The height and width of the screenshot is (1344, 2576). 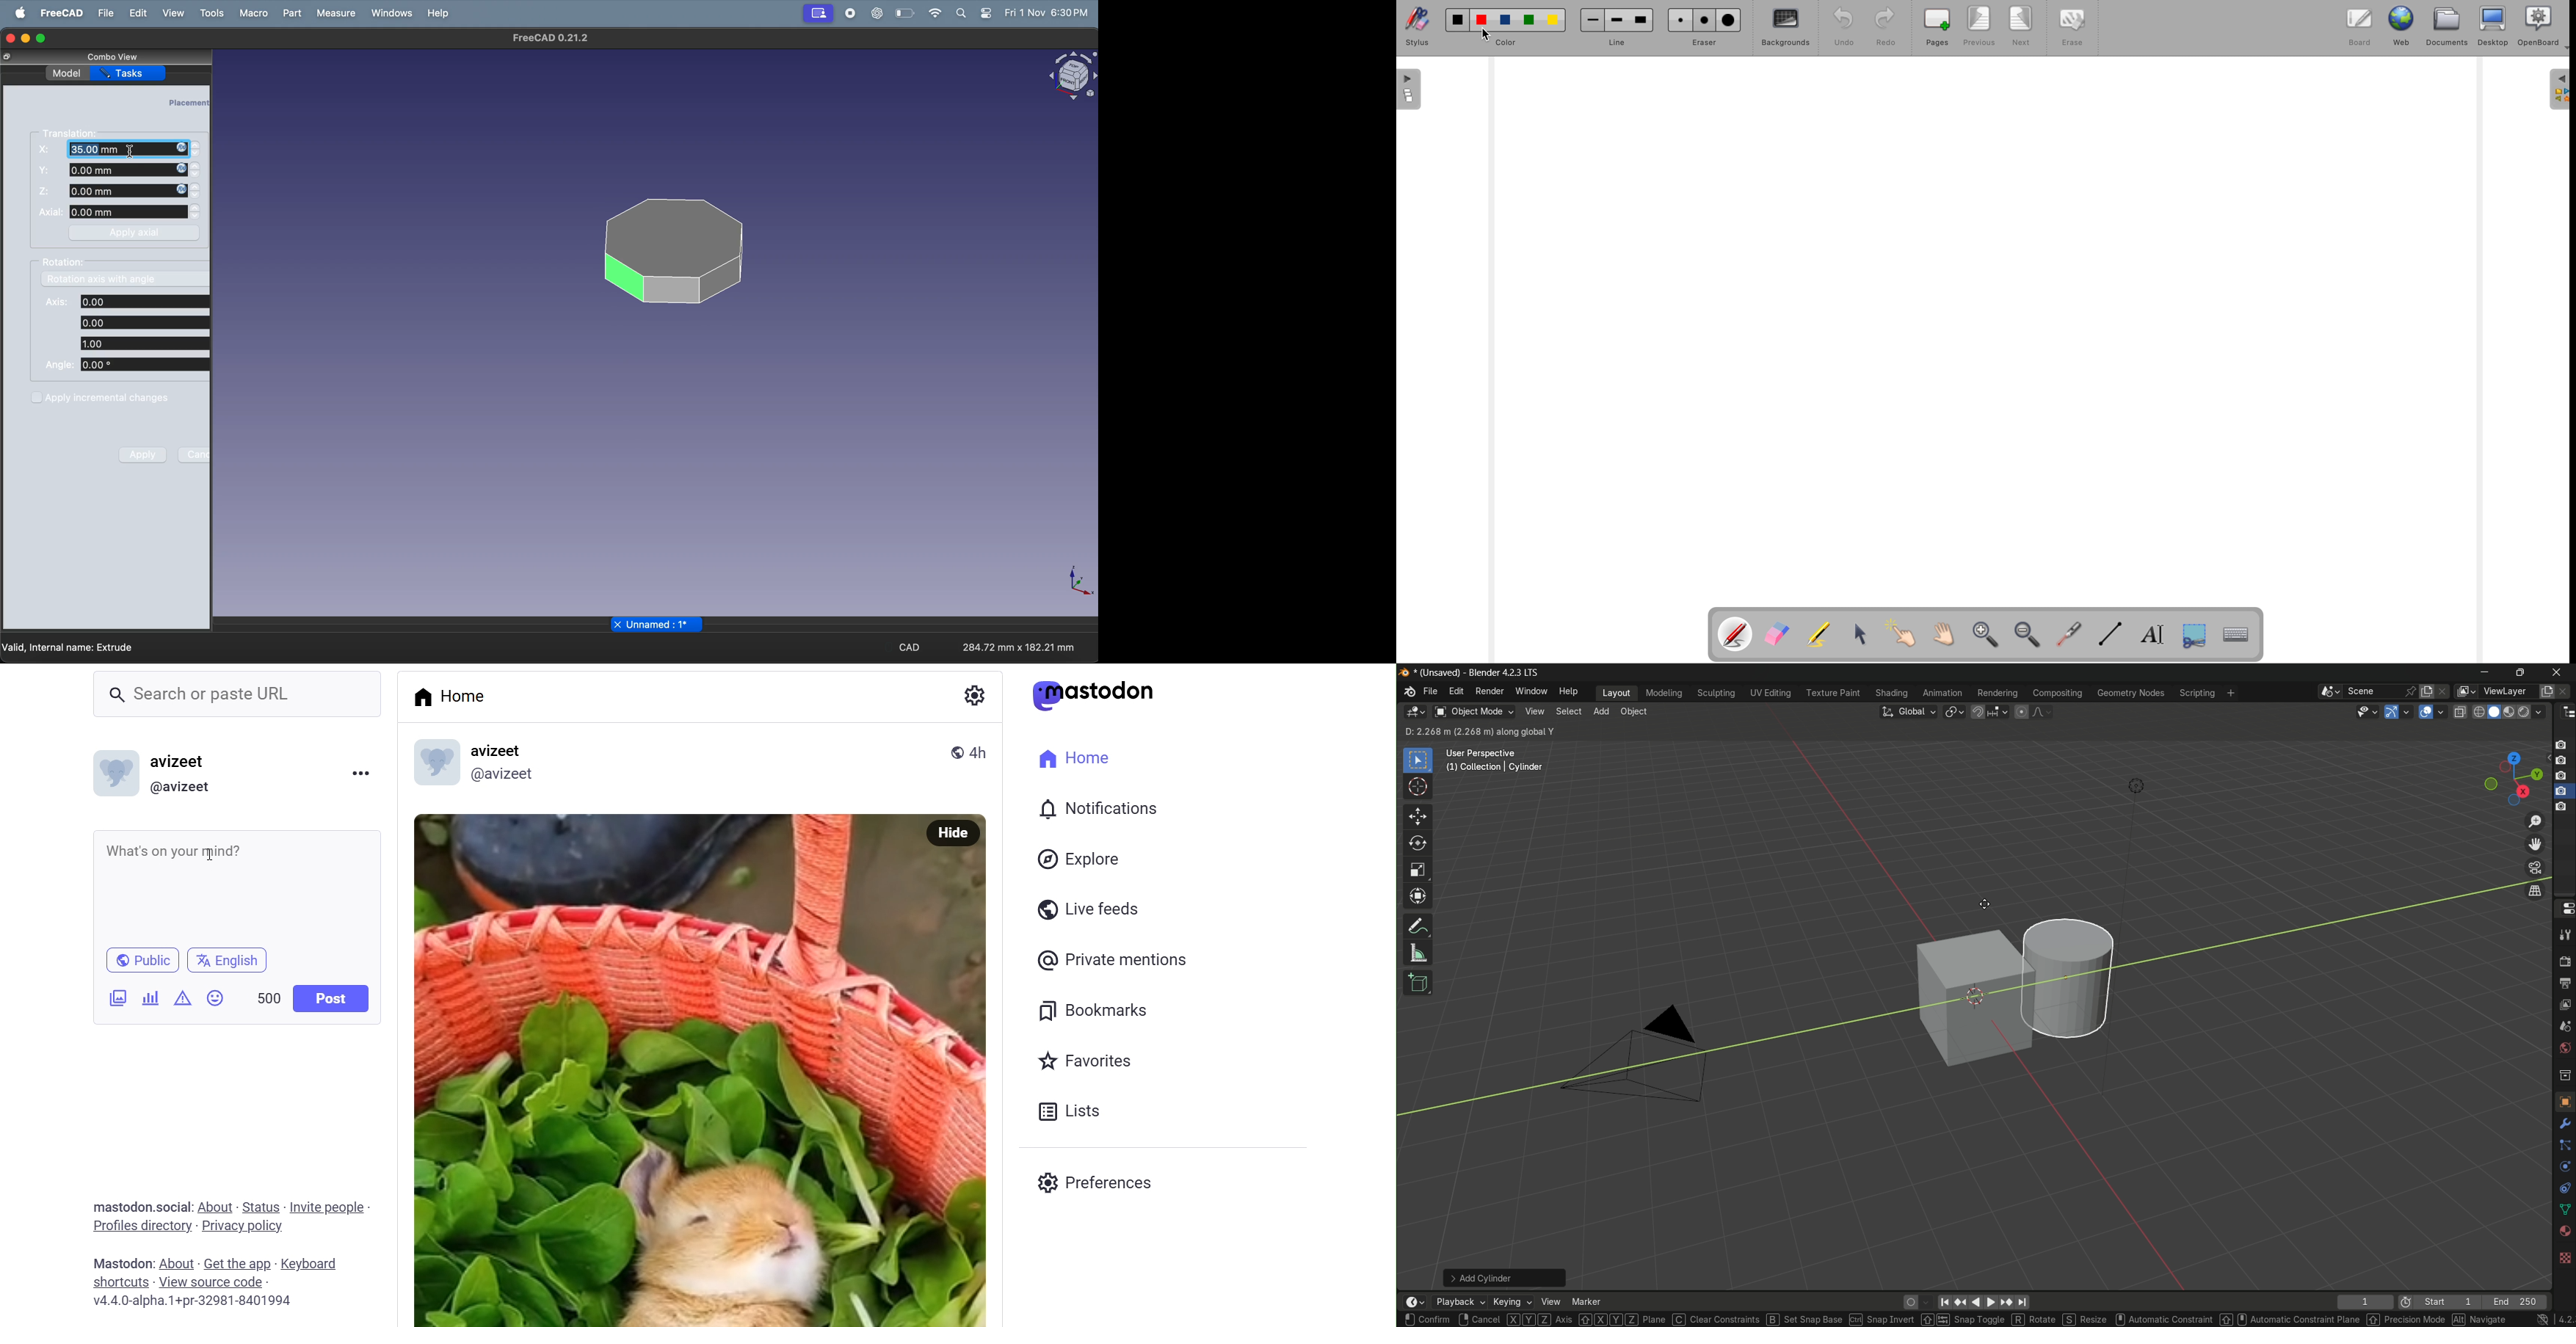 What do you see at coordinates (196, 187) in the screenshot?
I see `up` at bounding box center [196, 187].